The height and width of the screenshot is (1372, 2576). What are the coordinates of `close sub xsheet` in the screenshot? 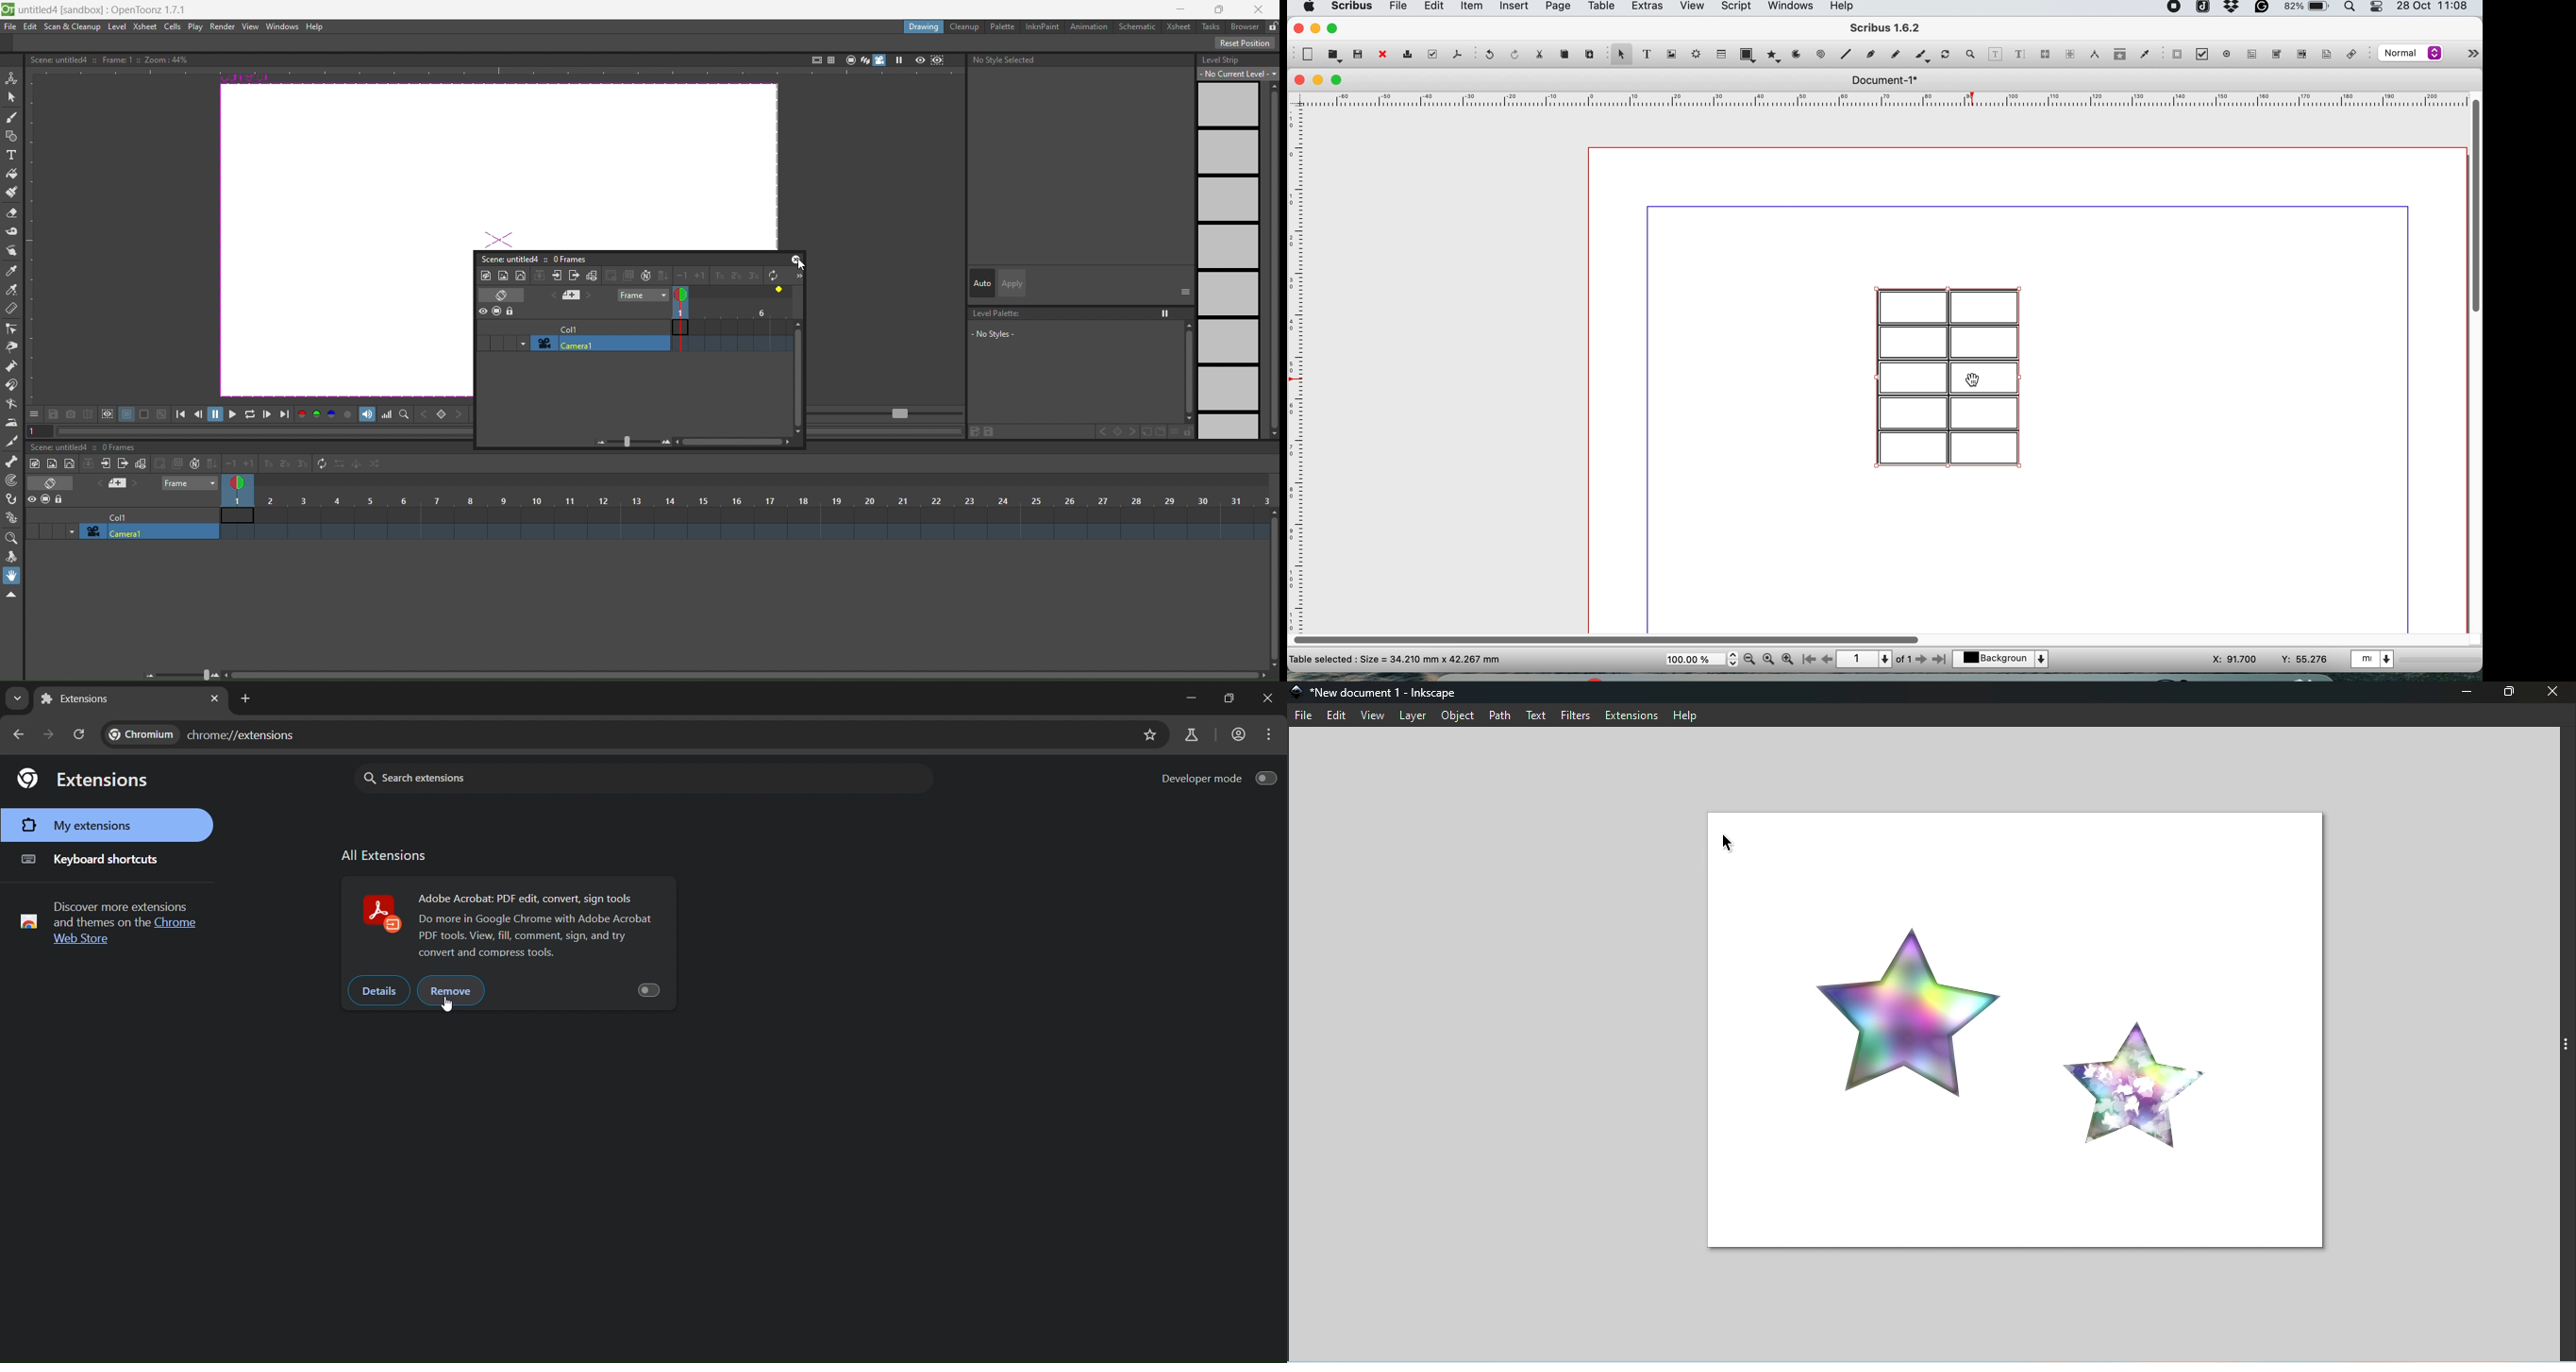 It's located at (105, 463).